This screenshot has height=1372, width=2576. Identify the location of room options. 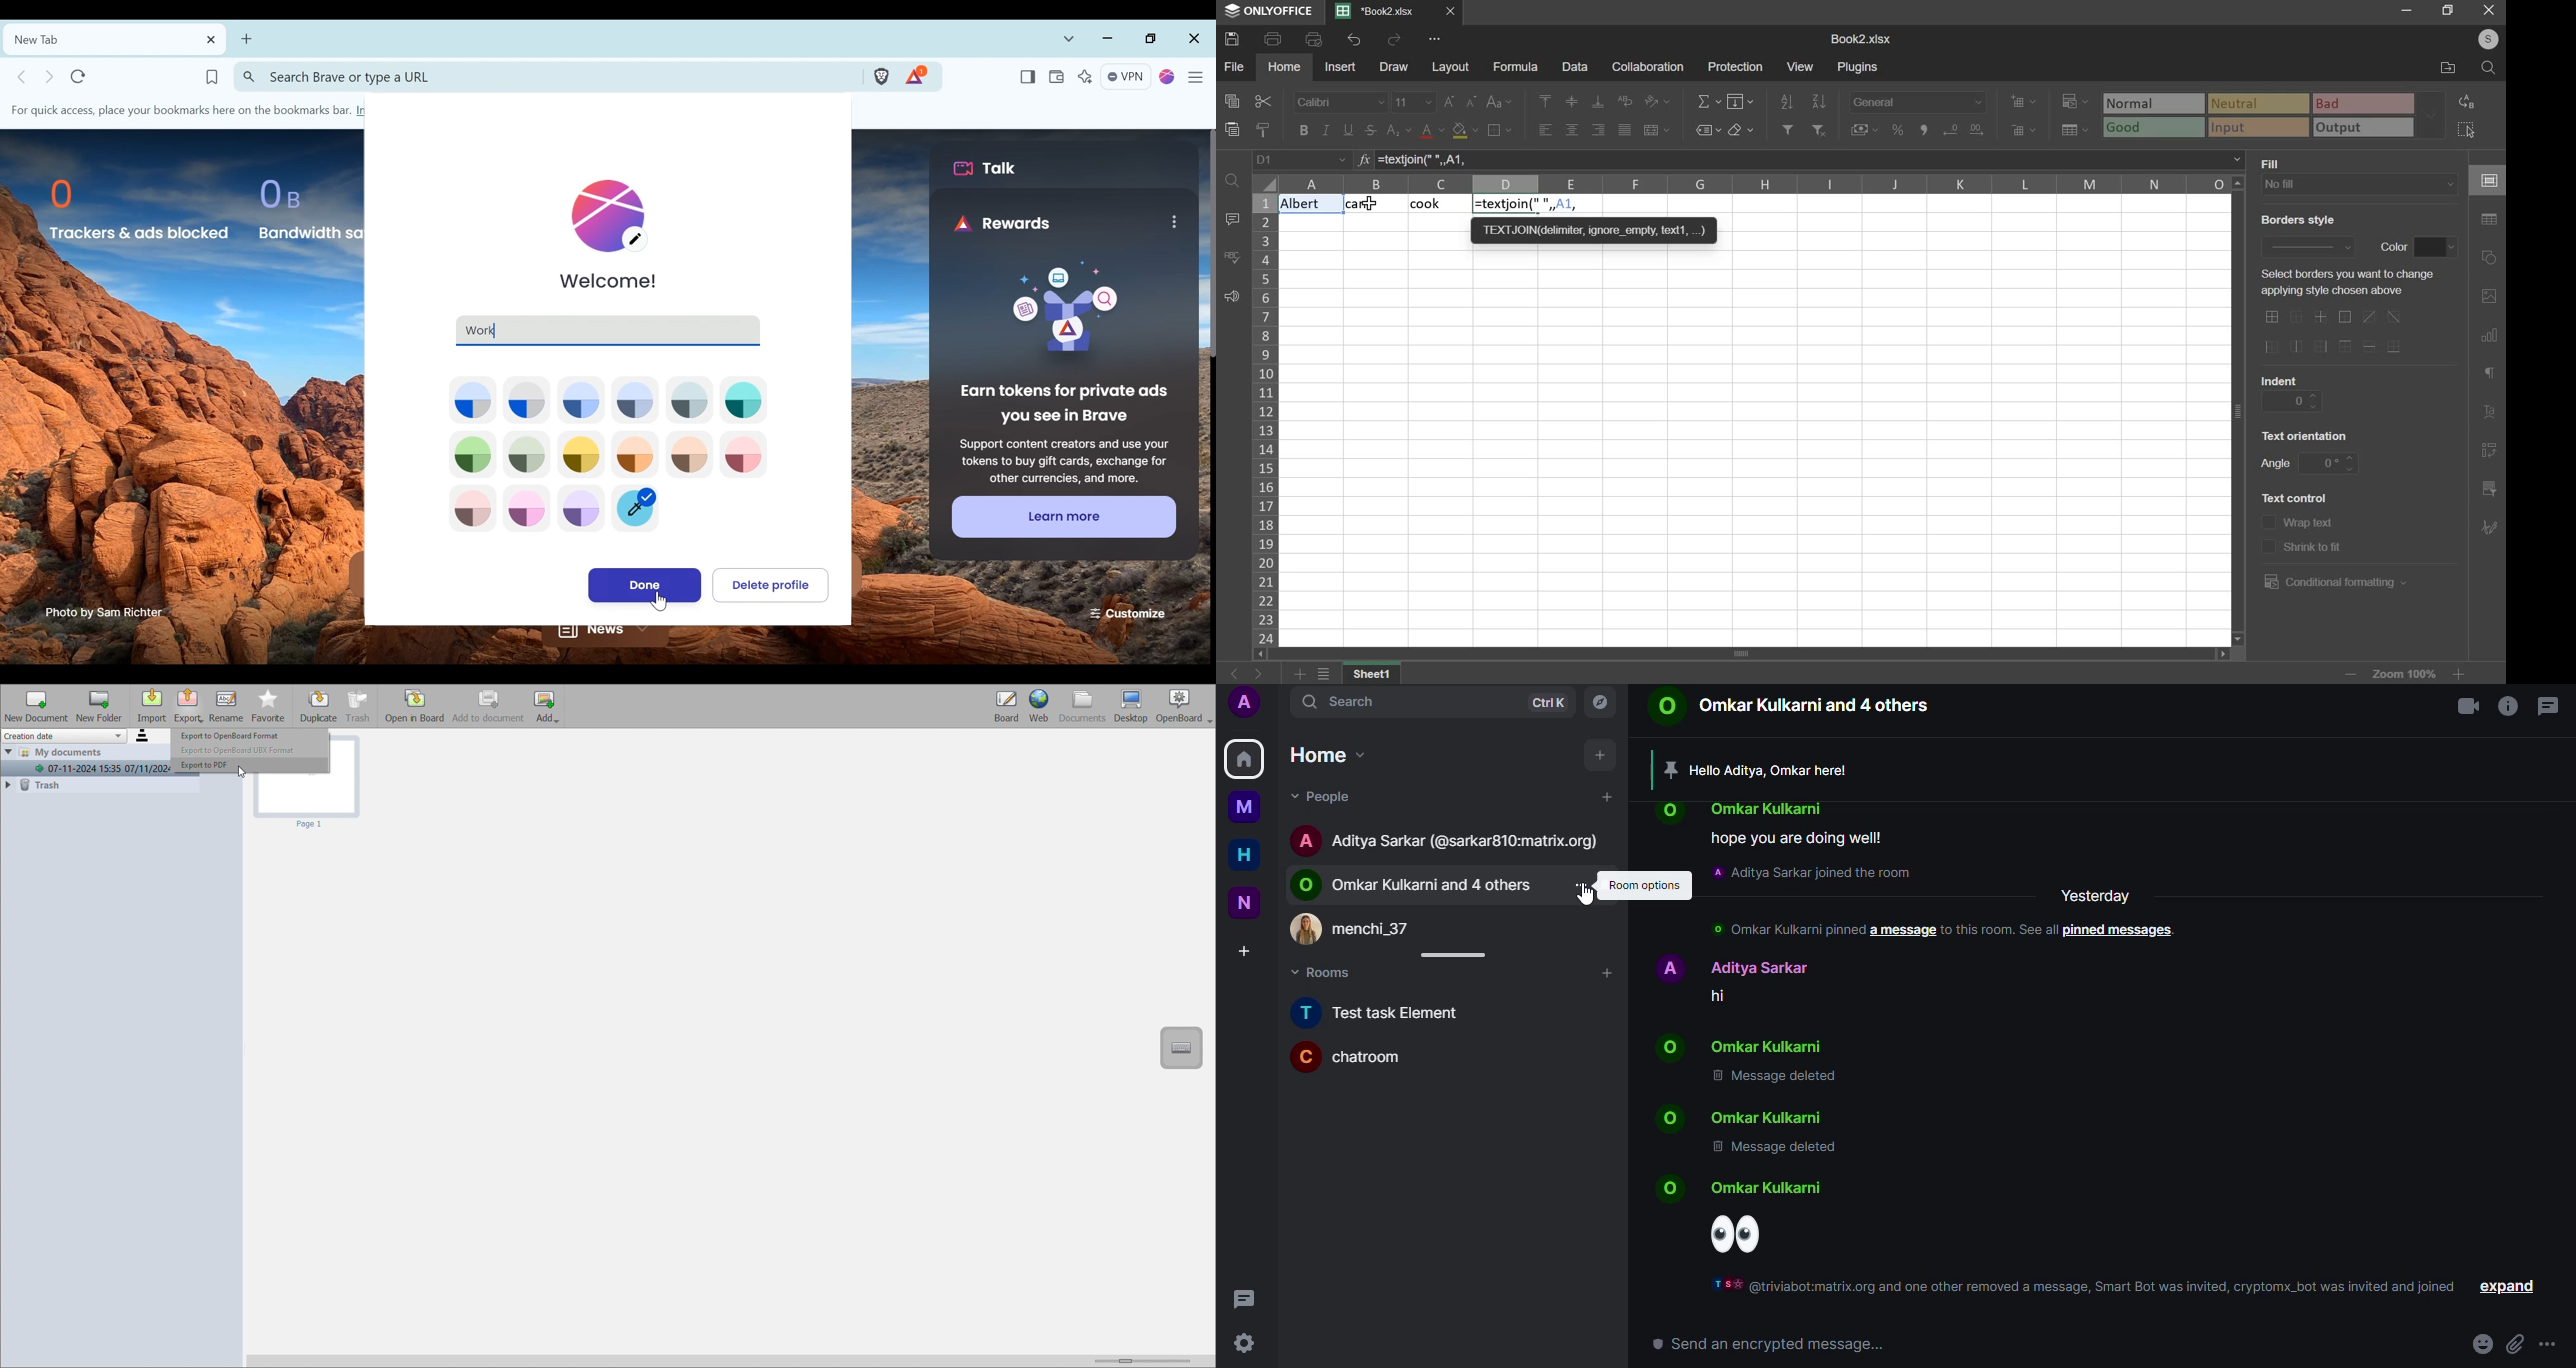
(1644, 885).